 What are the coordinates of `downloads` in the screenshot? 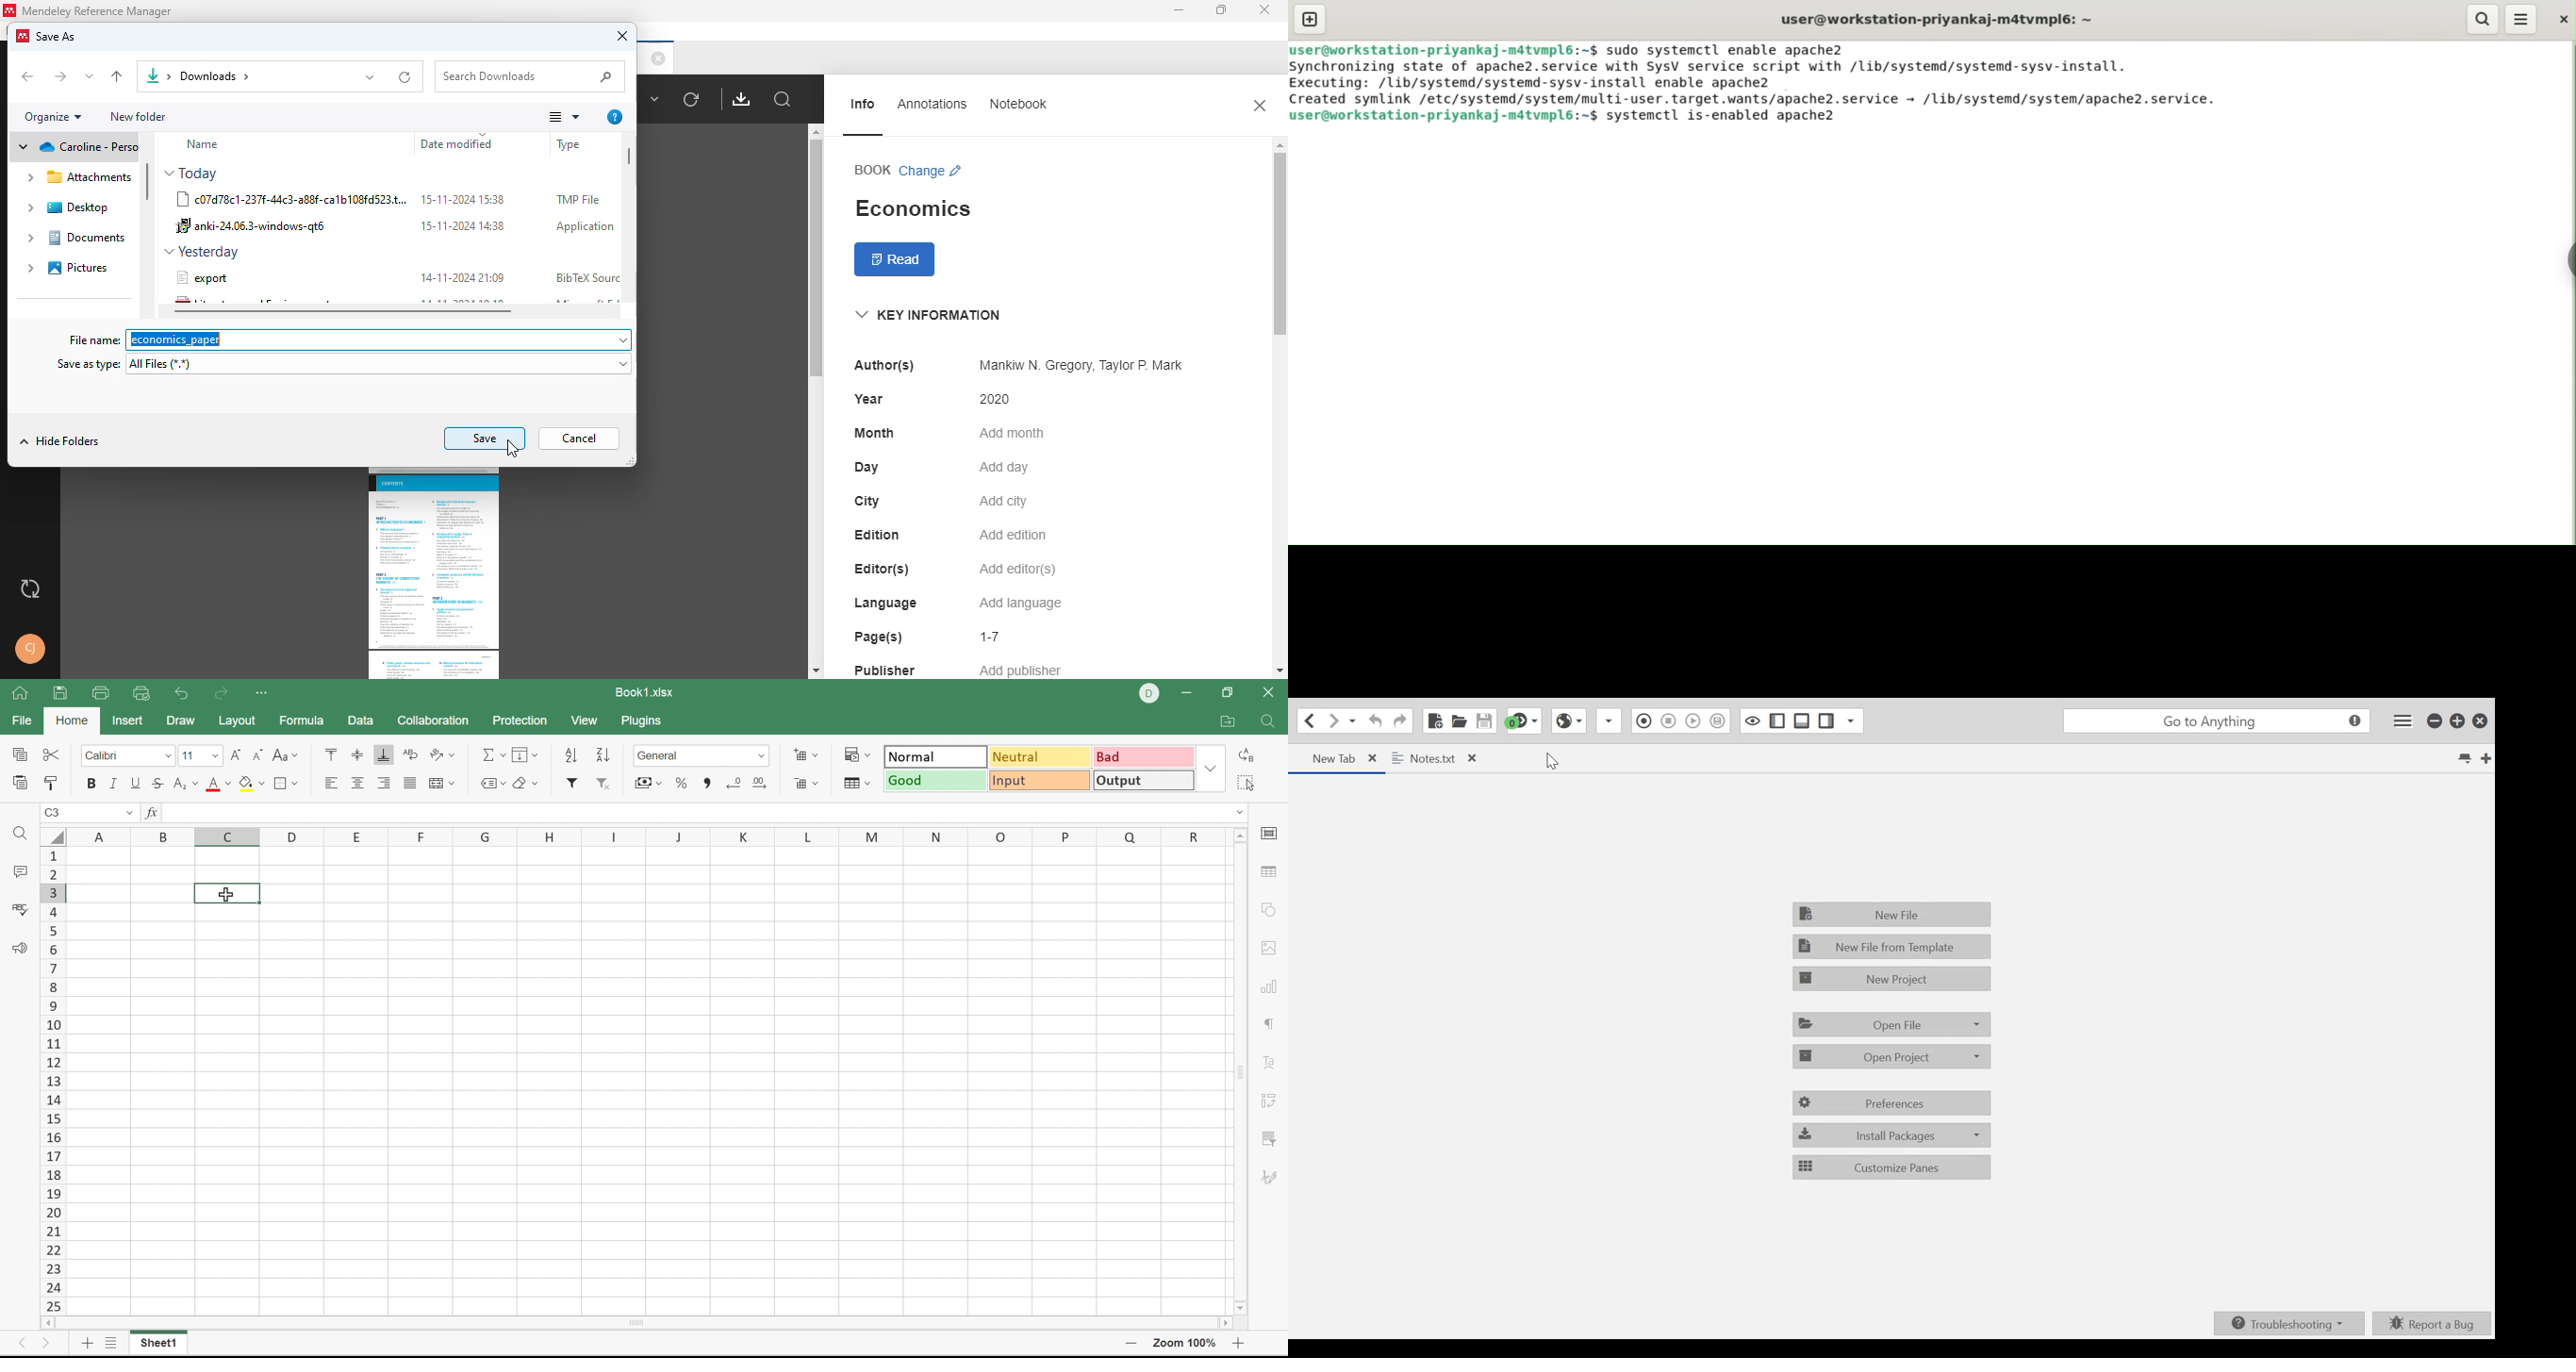 It's located at (210, 76).